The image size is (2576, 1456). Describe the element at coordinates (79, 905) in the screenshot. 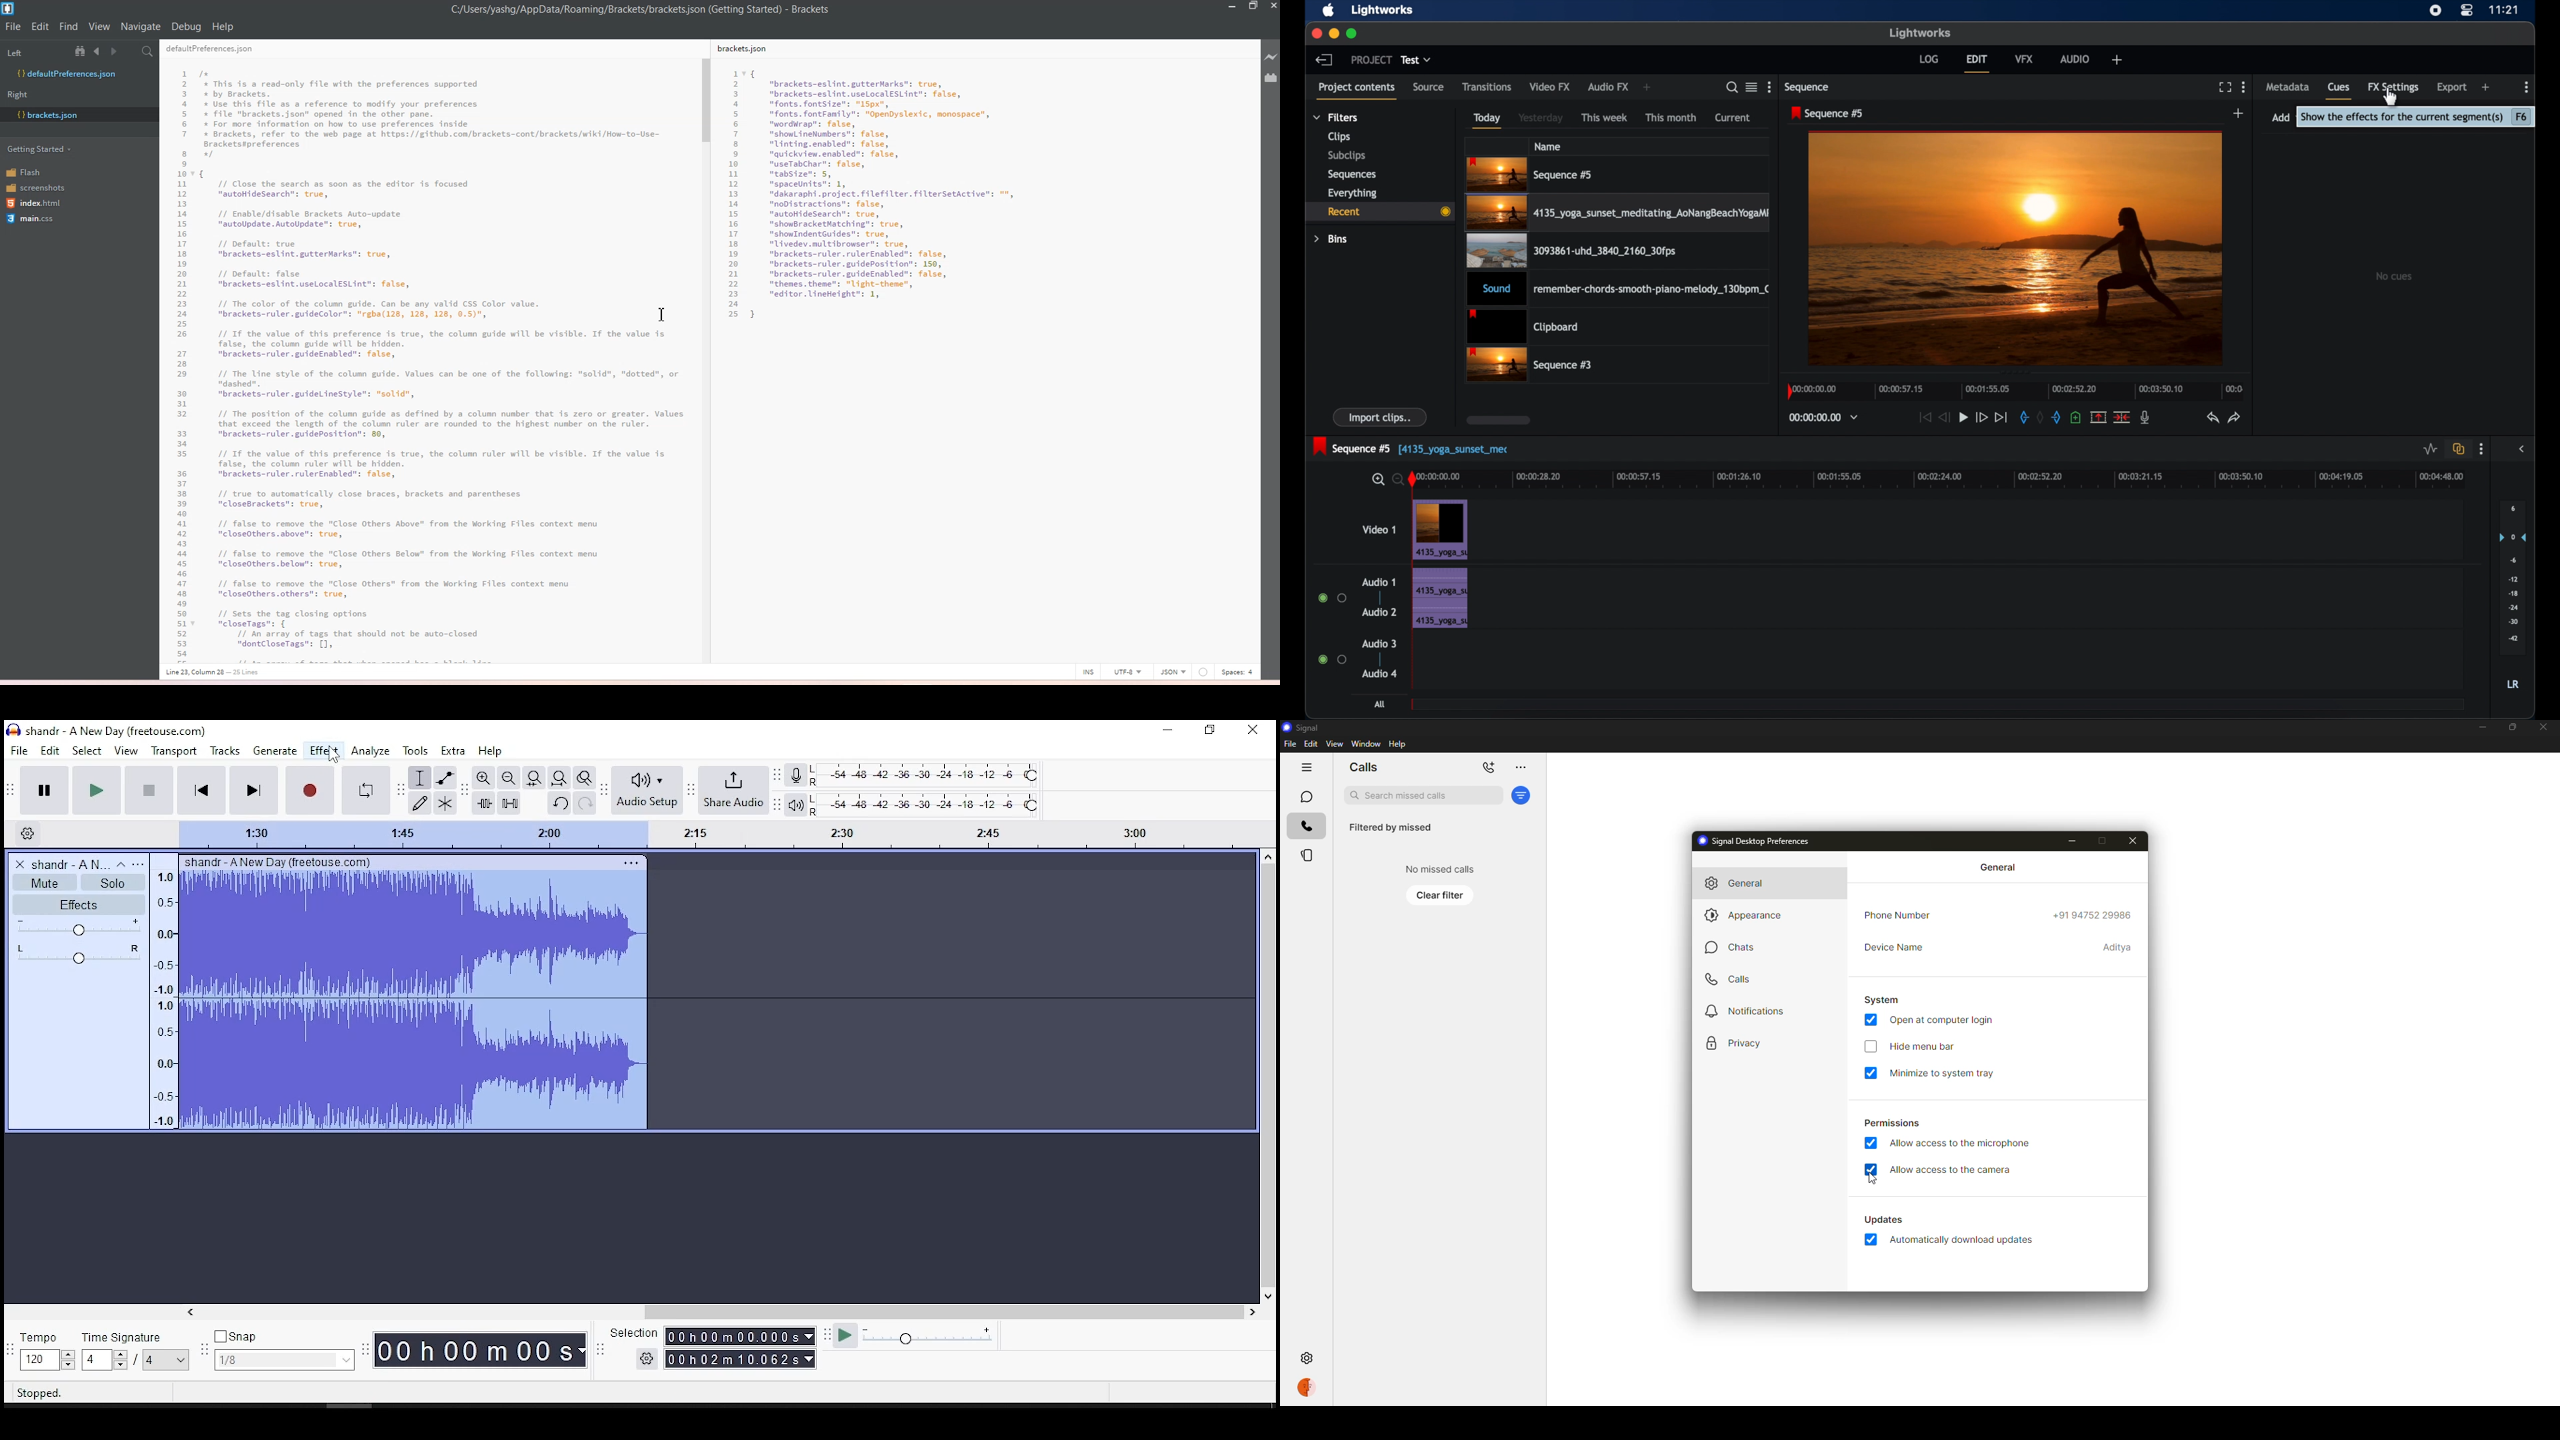

I see `effects` at that location.